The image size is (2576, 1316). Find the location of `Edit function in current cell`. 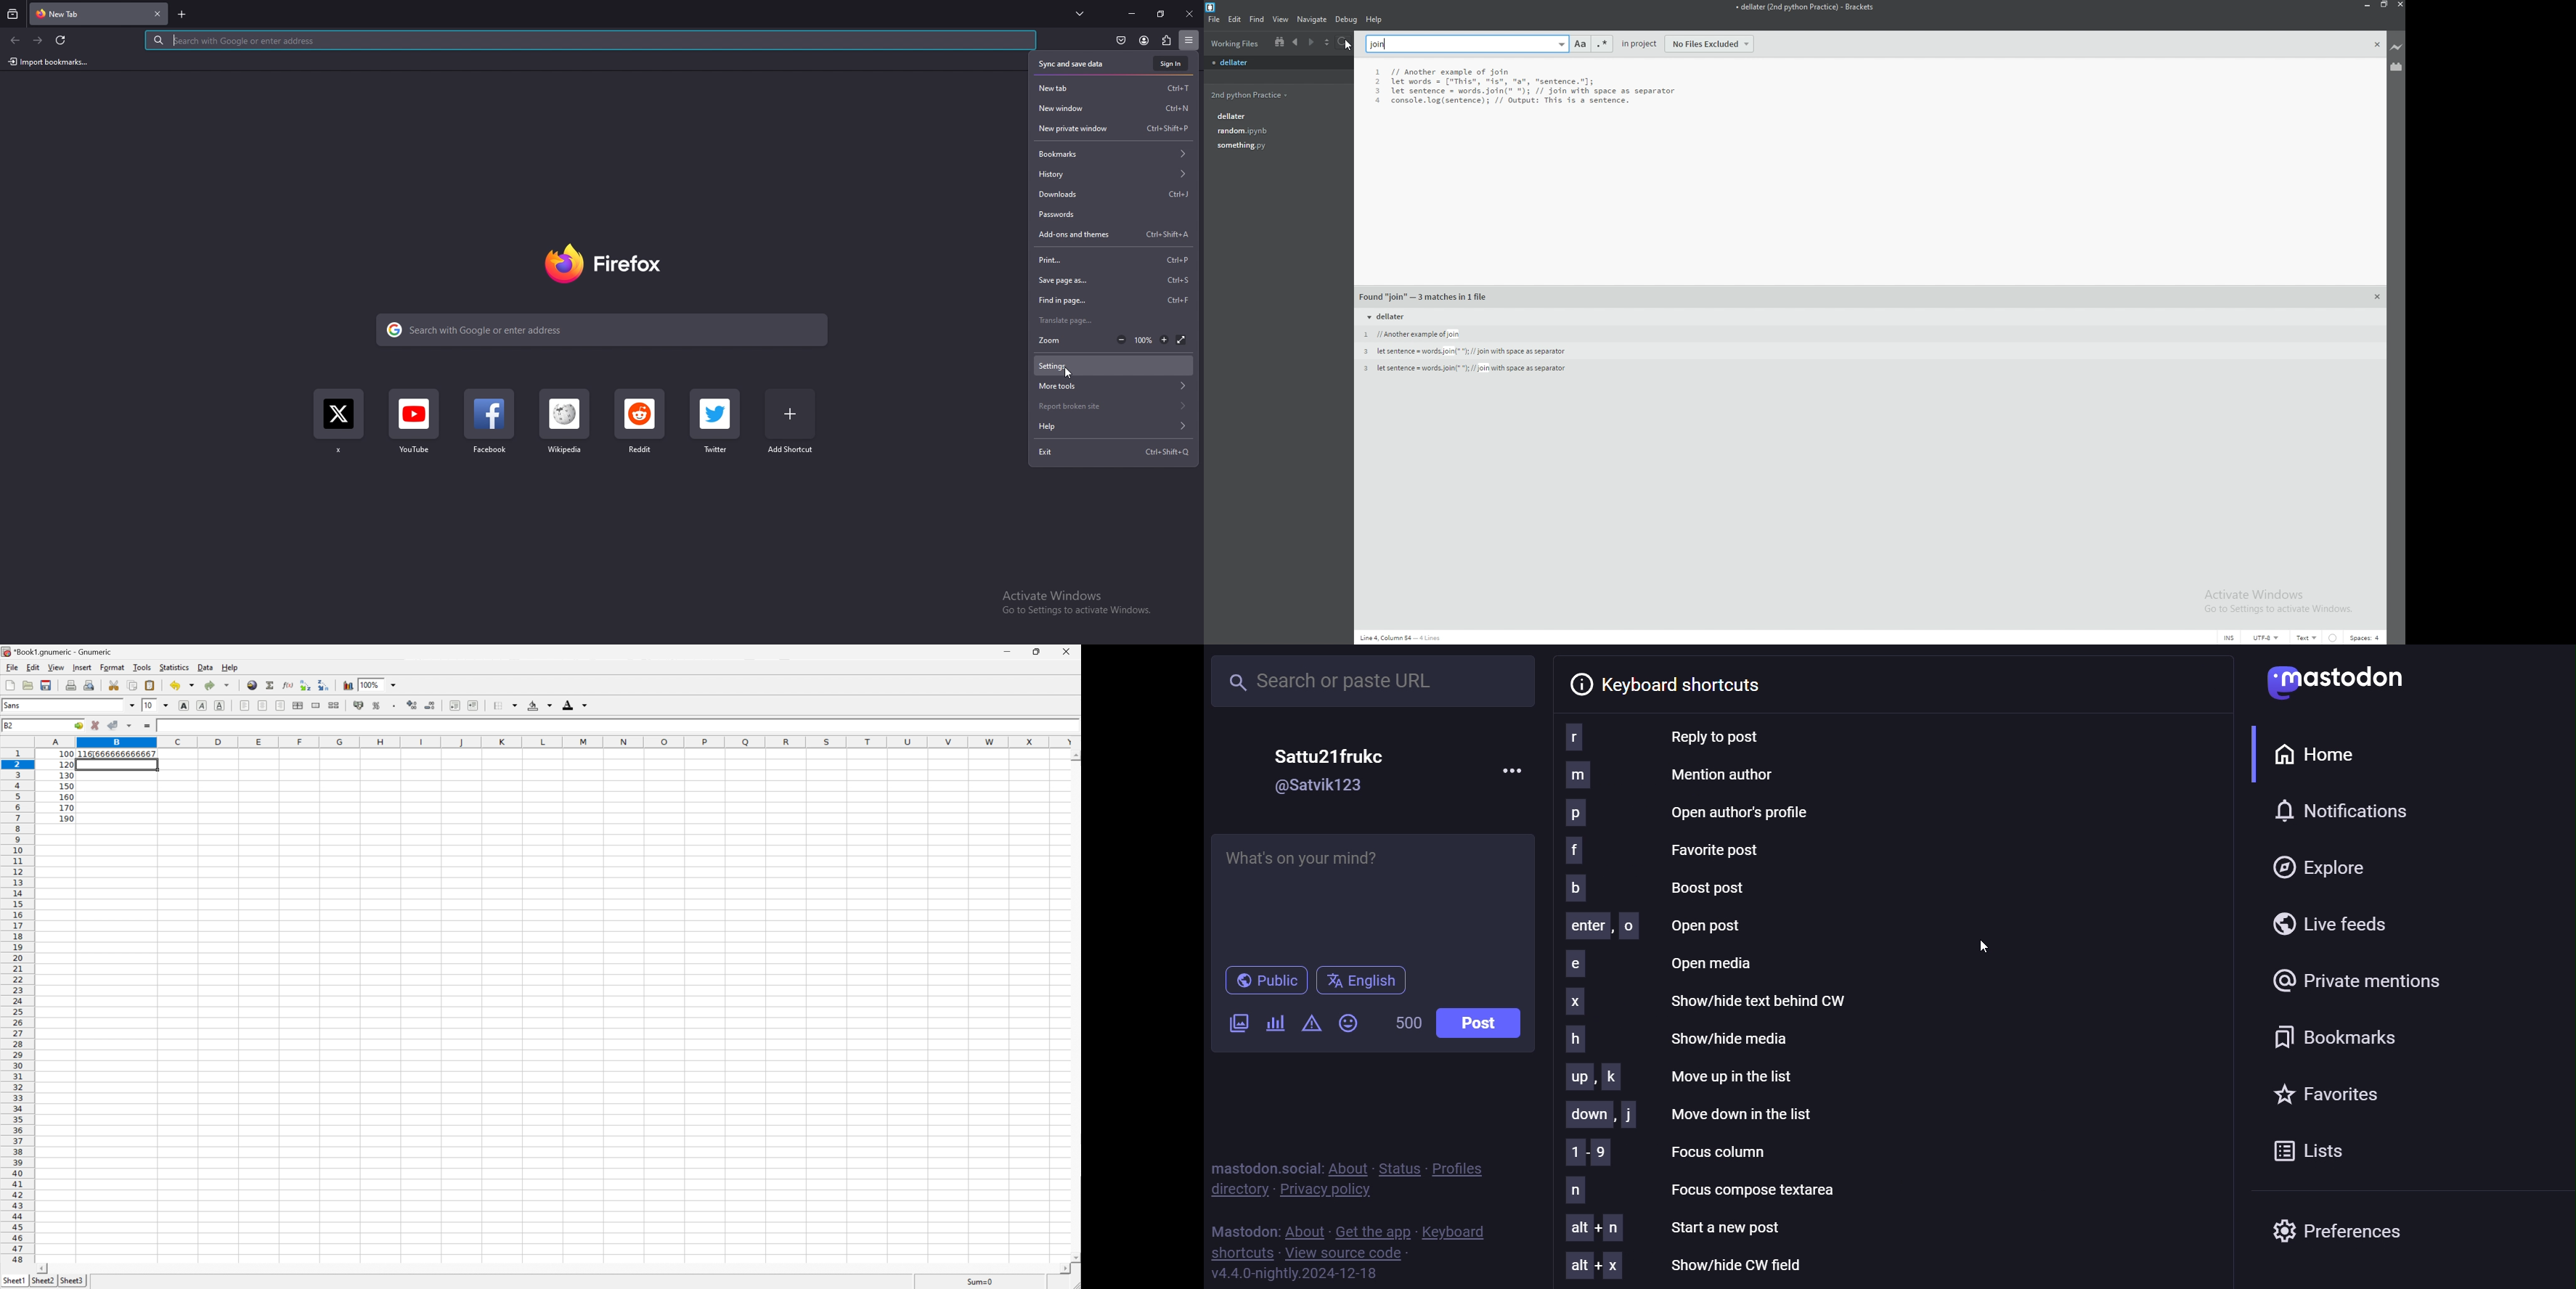

Edit function in current cell is located at coordinates (287, 685).